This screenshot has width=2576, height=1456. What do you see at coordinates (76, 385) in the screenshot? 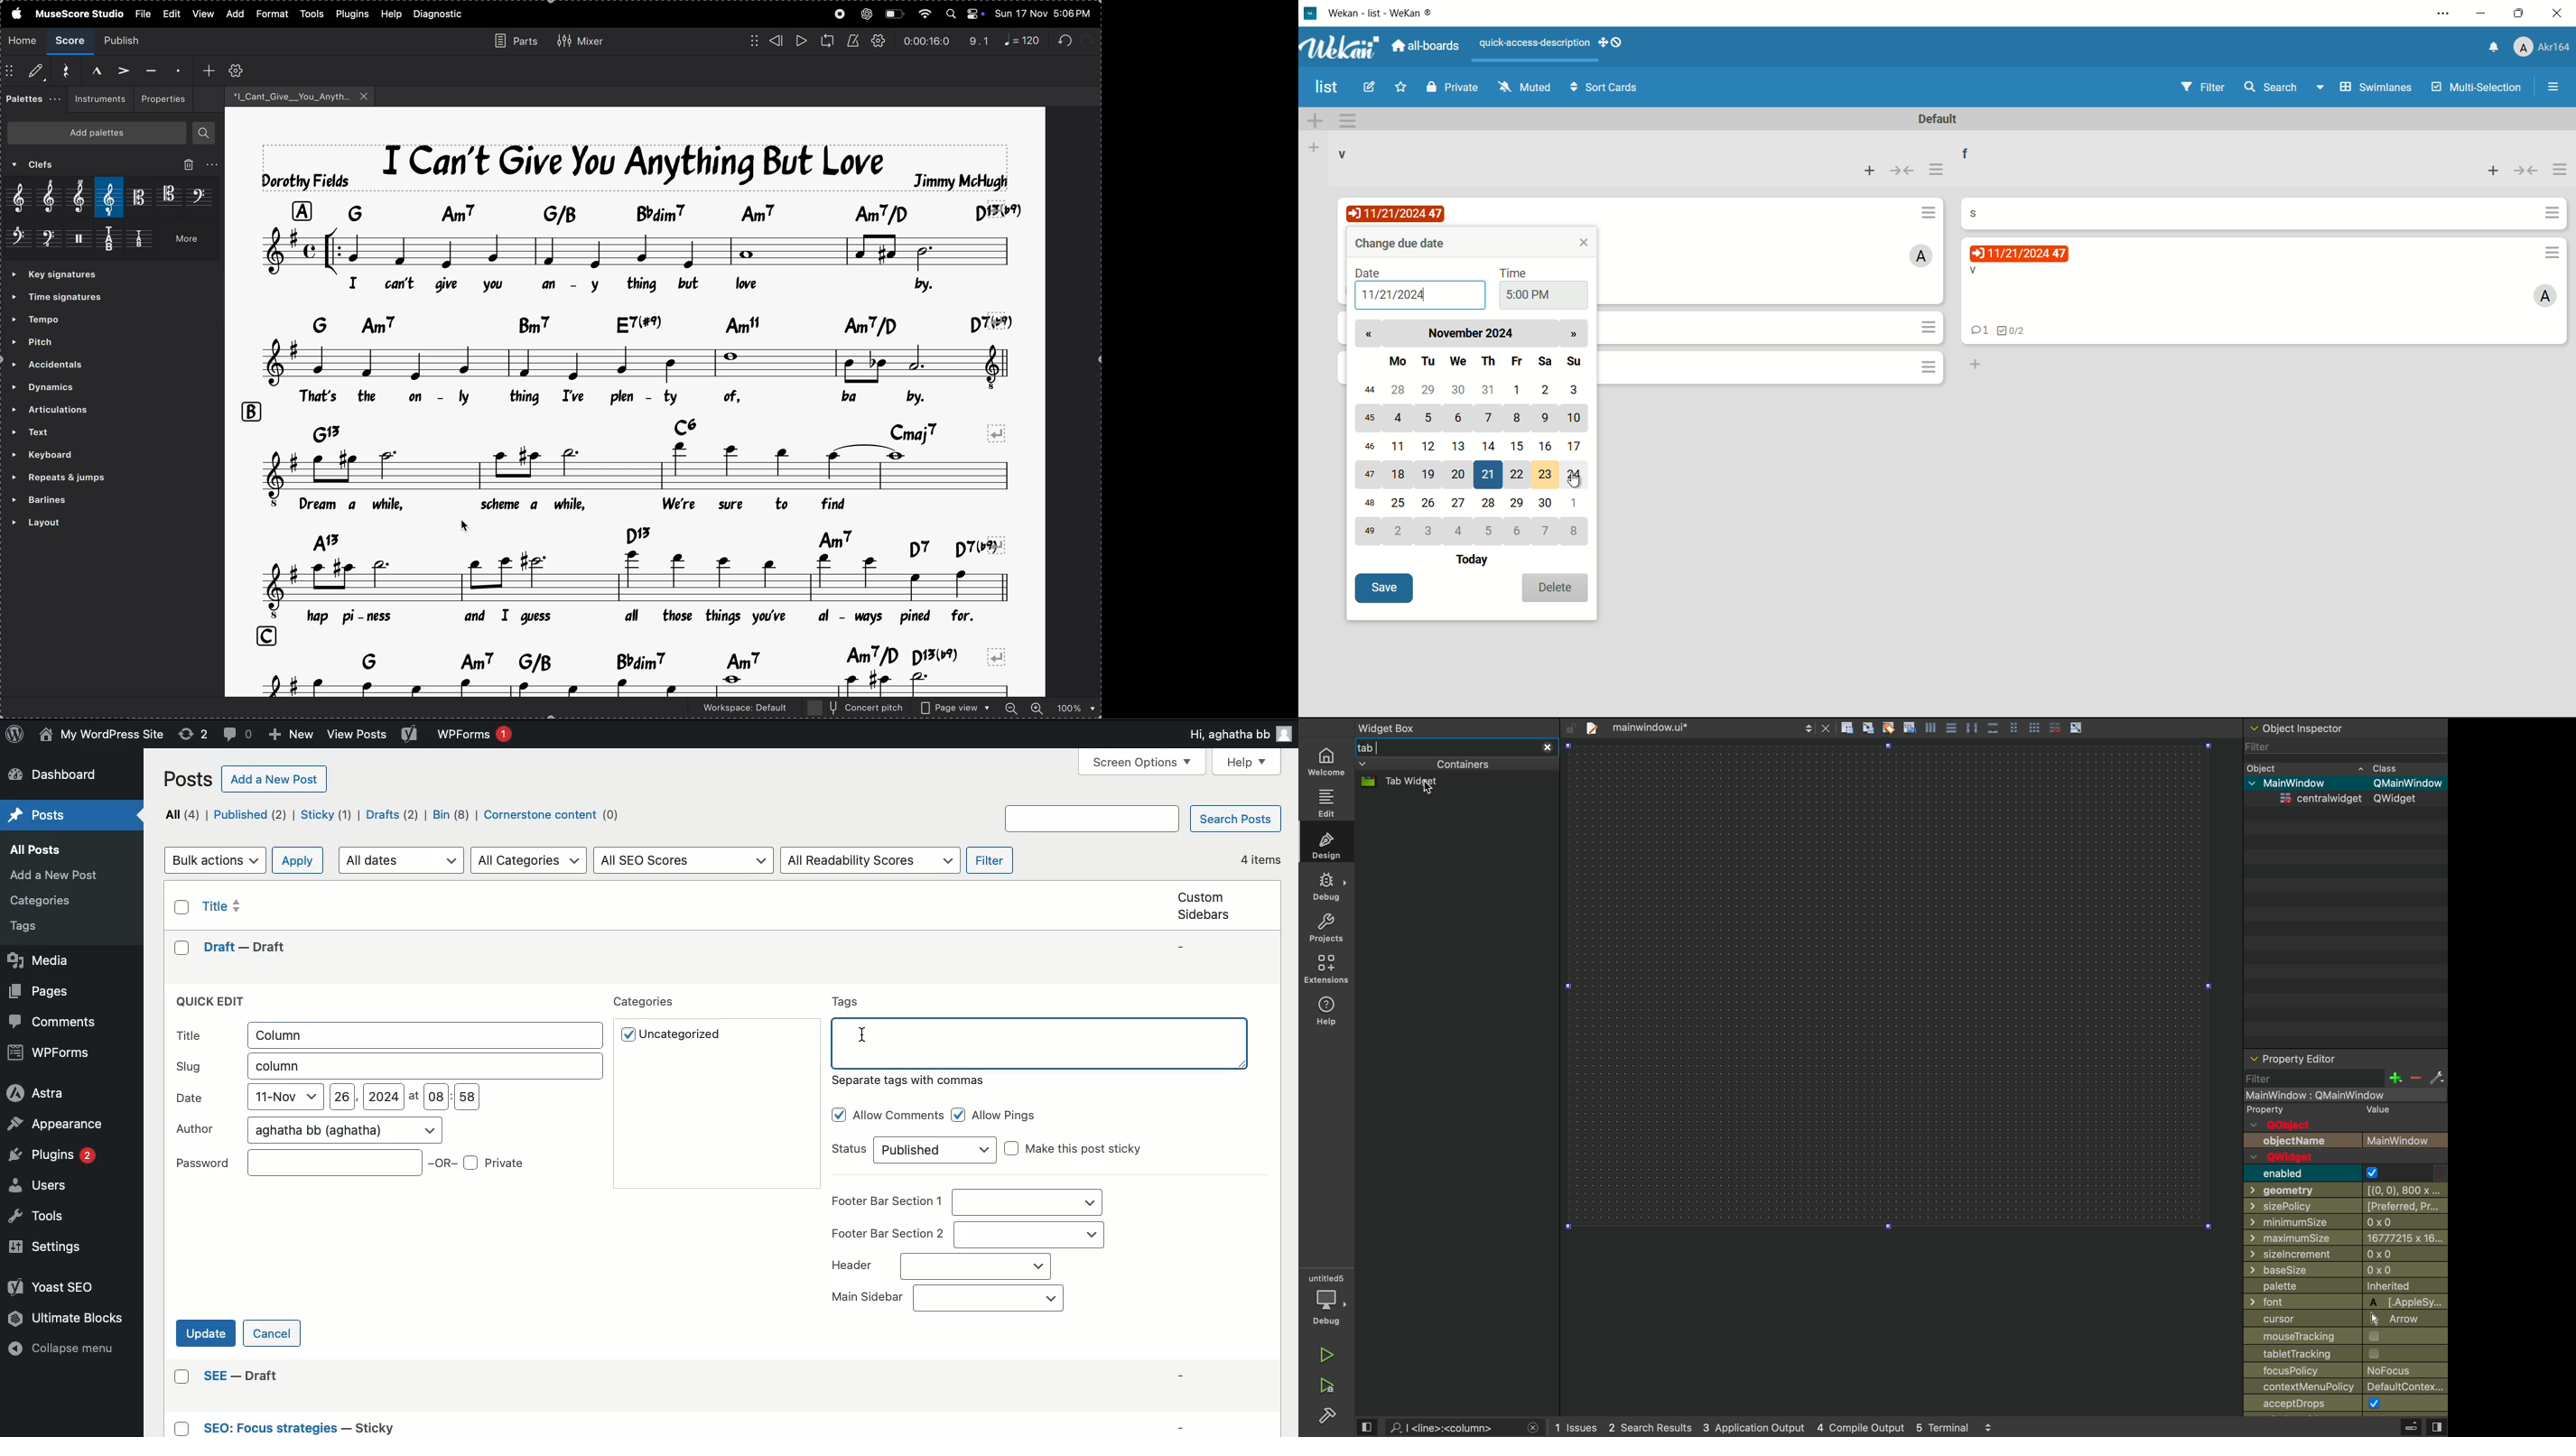
I see `dynamics` at bounding box center [76, 385].